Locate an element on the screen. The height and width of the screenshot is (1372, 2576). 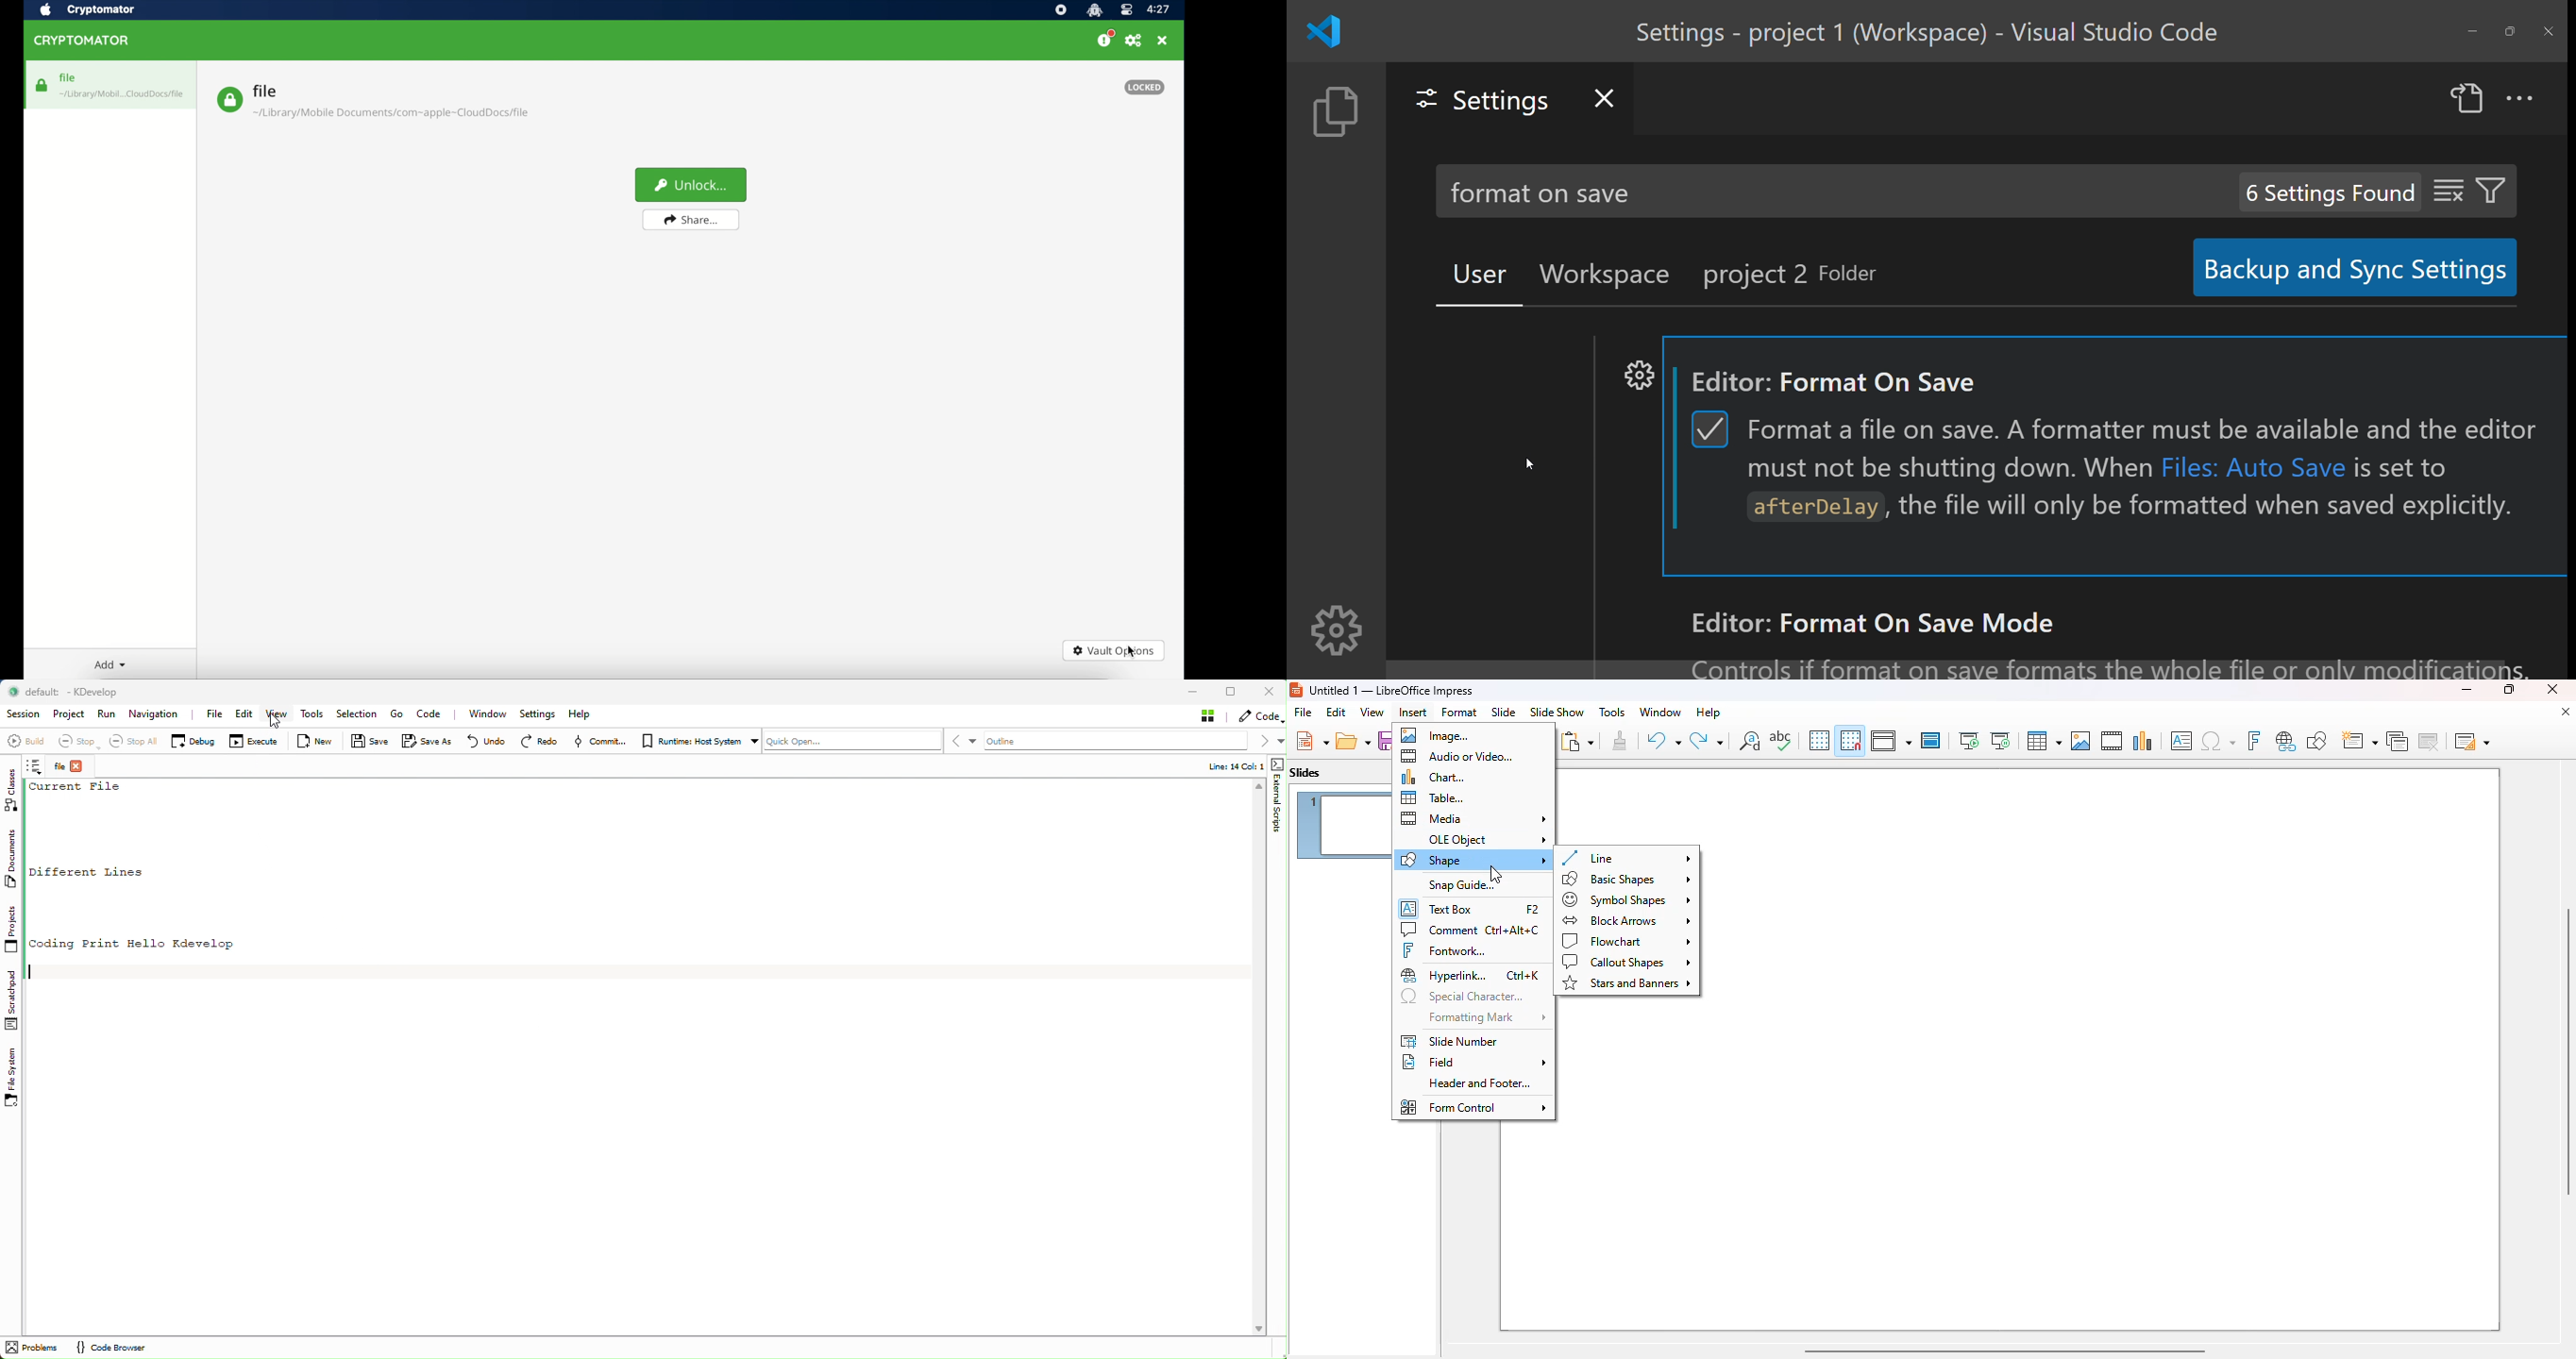
formatting mark is located at coordinates (1486, 1018).